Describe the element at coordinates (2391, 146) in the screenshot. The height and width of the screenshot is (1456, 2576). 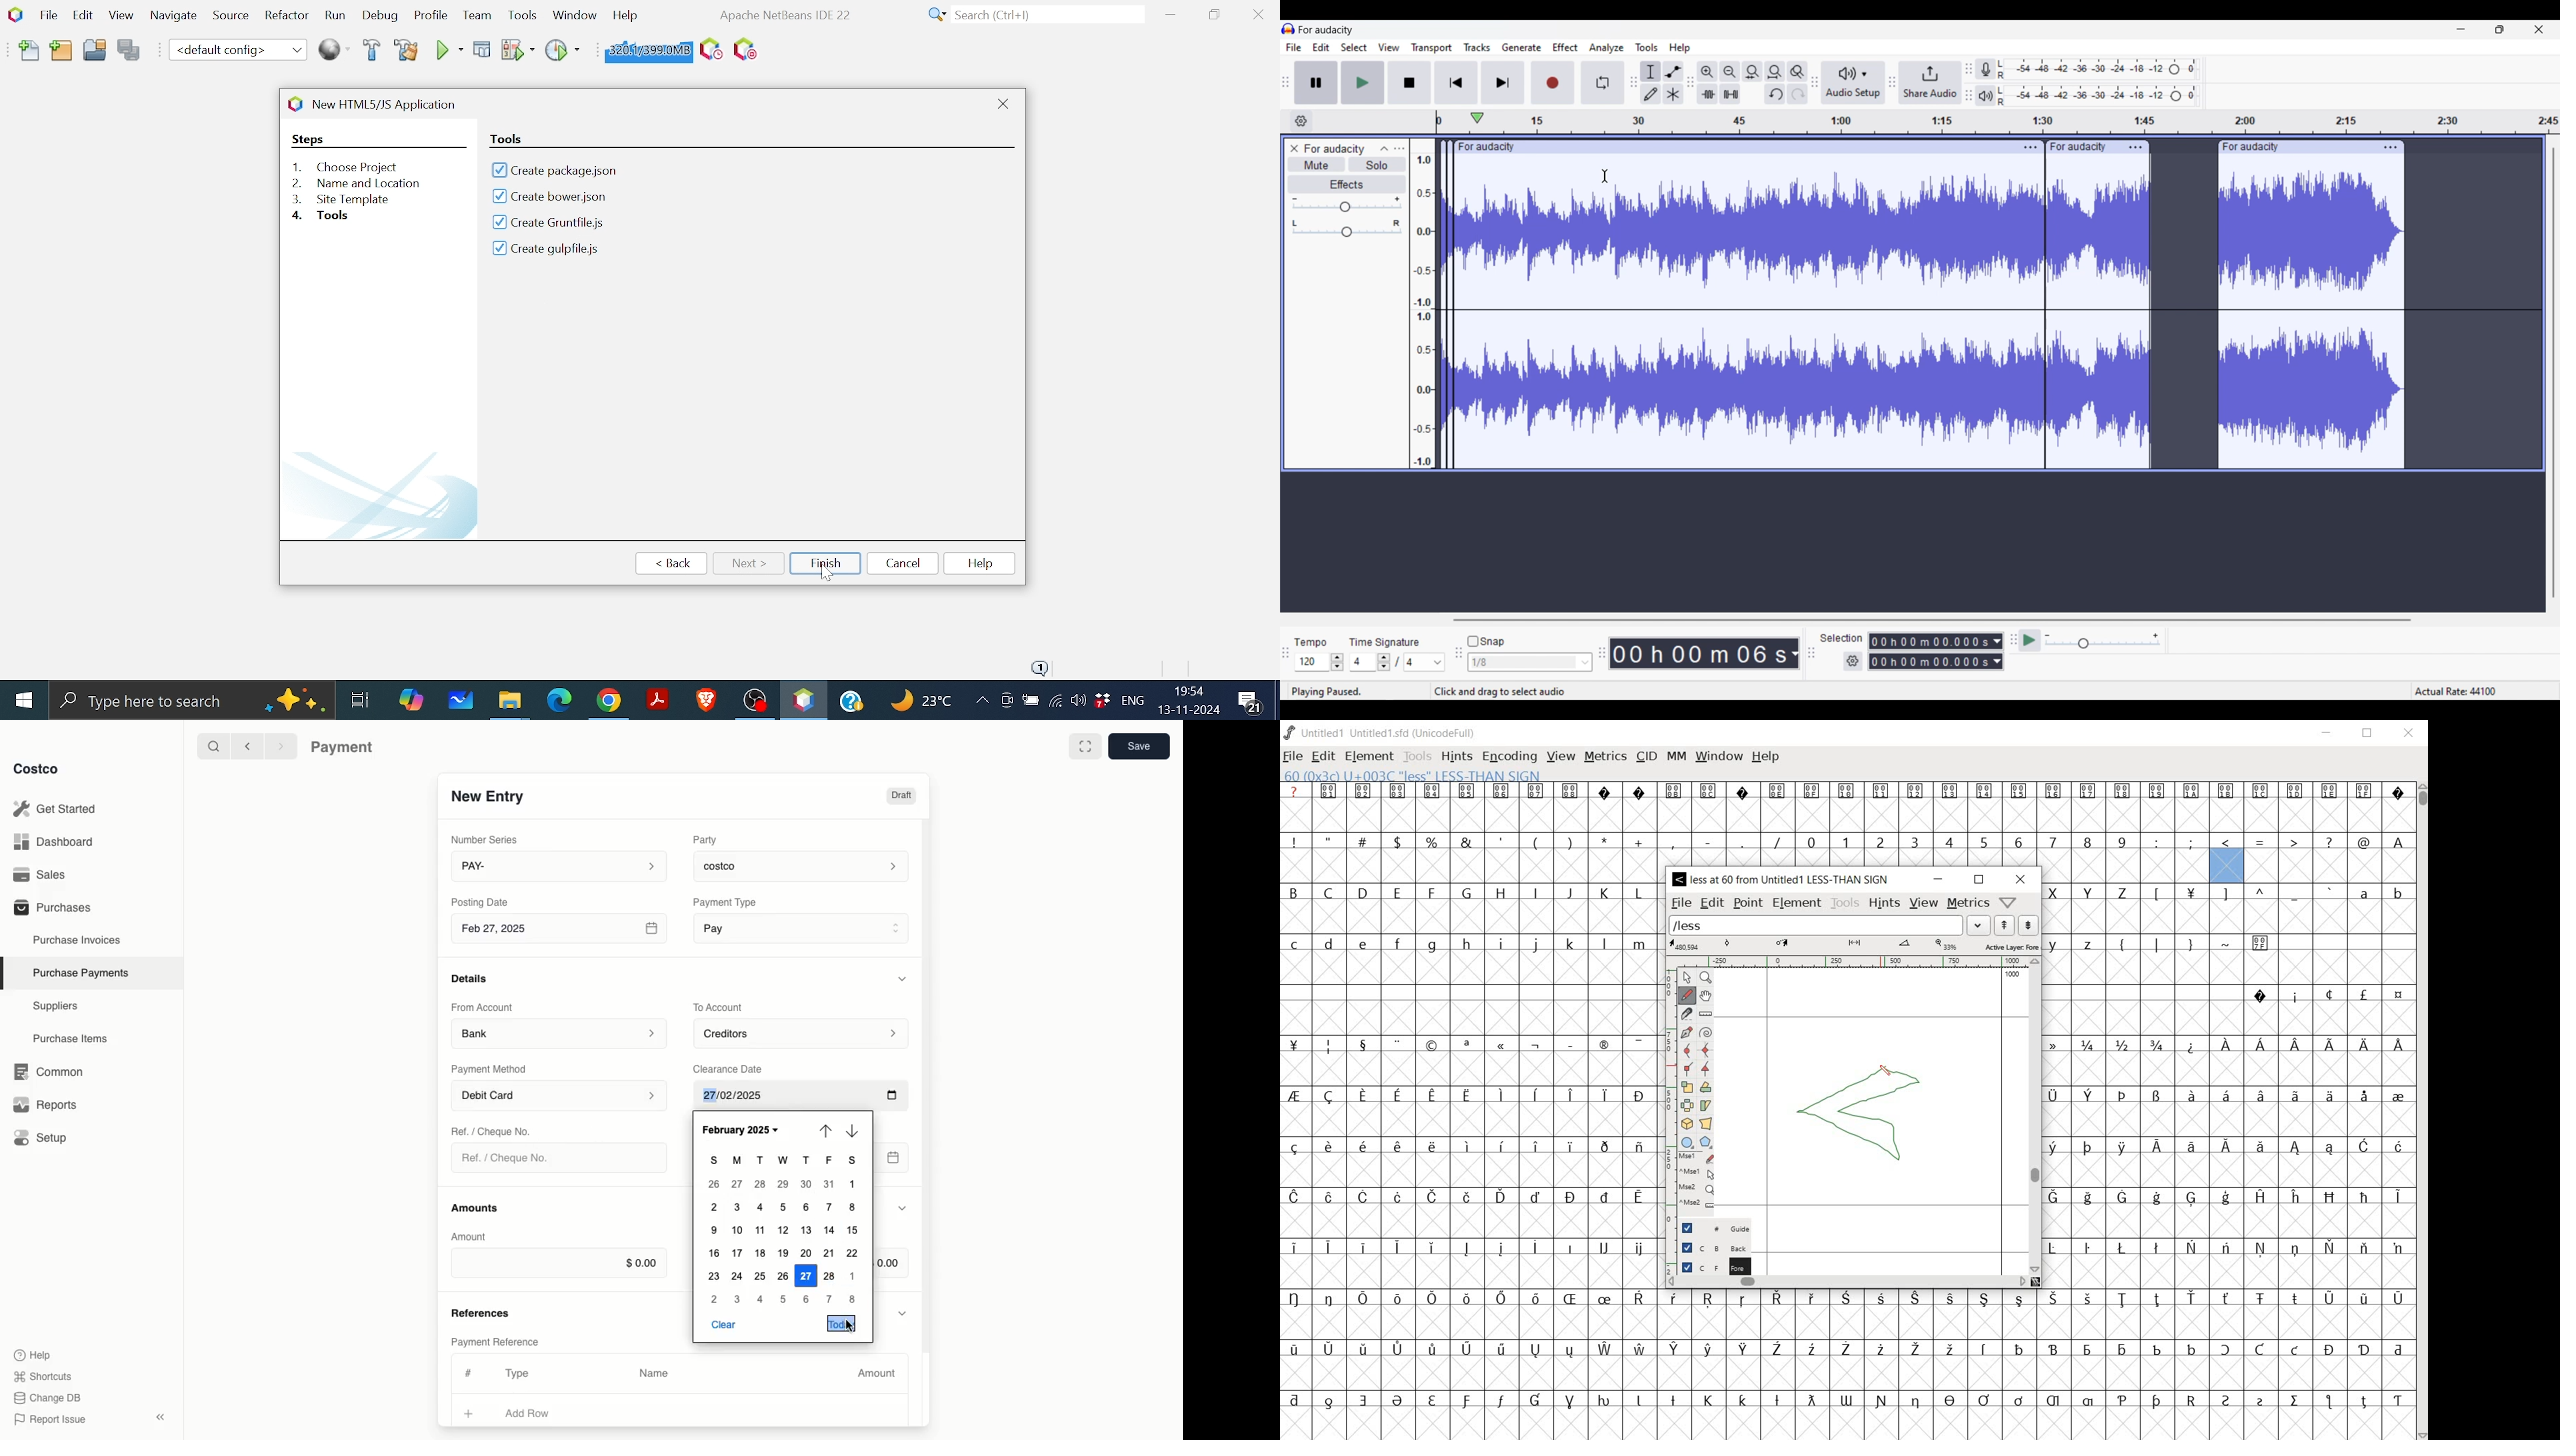
I see `track options` at that location.